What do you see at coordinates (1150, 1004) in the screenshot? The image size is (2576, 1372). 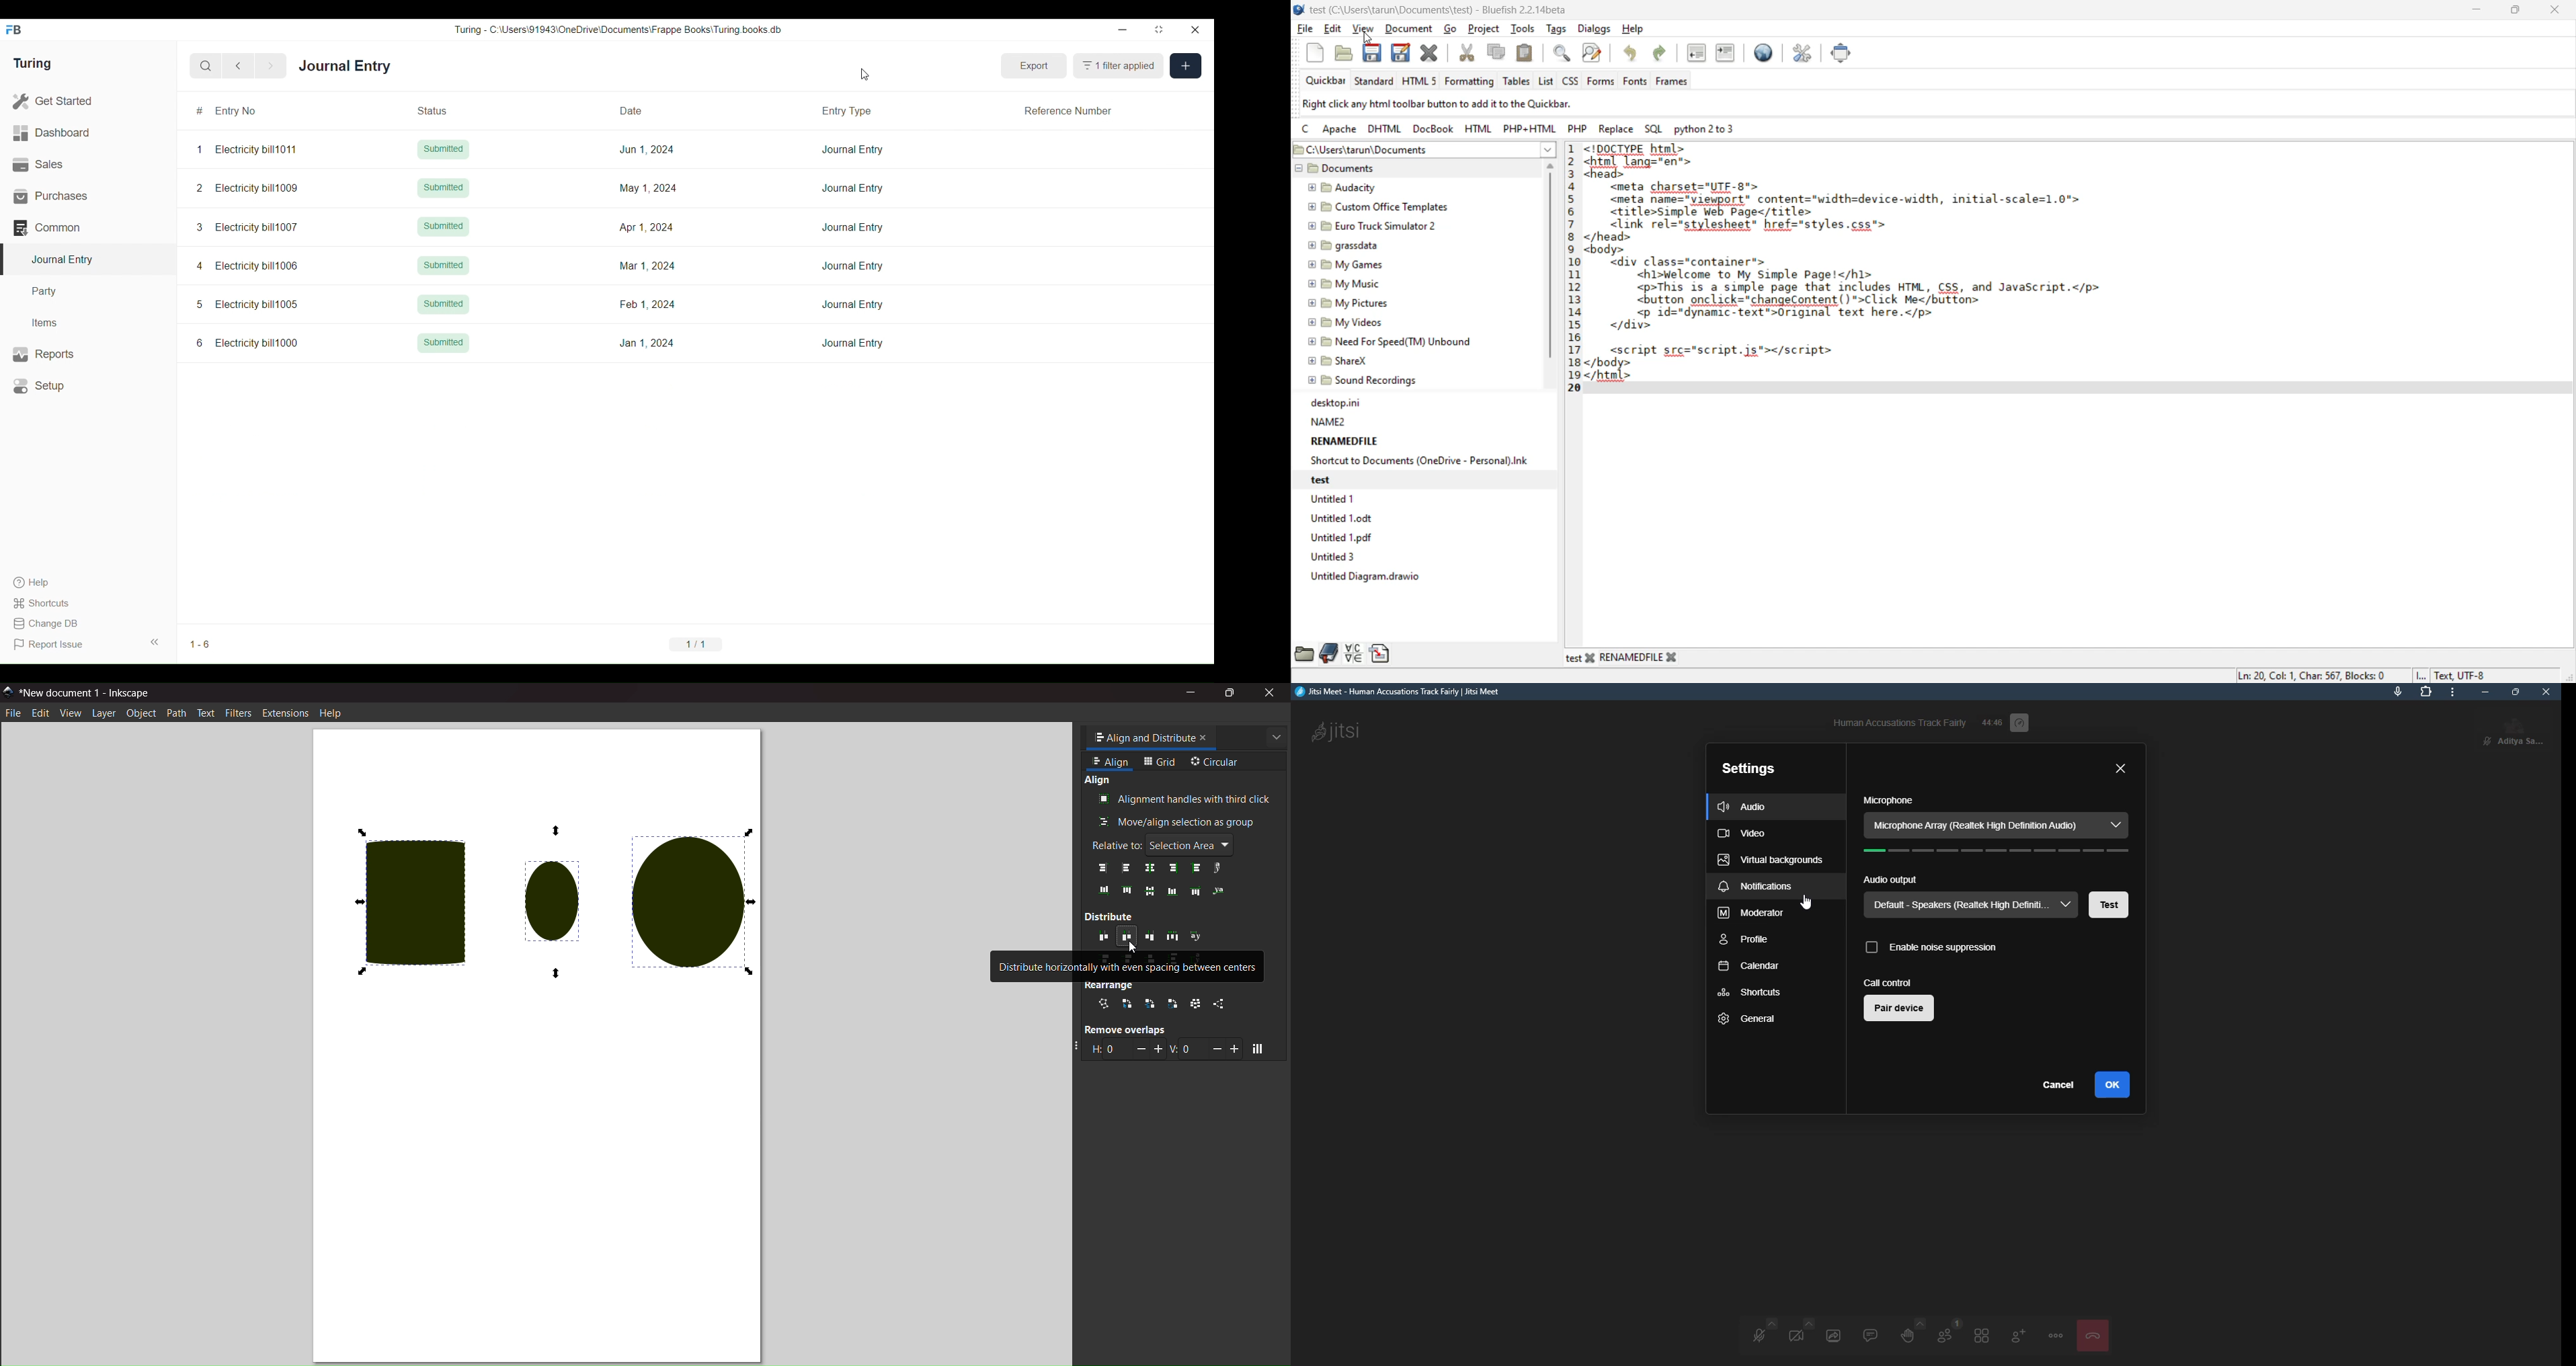 I see `stacking order` at bounding box center [1150, 1004].